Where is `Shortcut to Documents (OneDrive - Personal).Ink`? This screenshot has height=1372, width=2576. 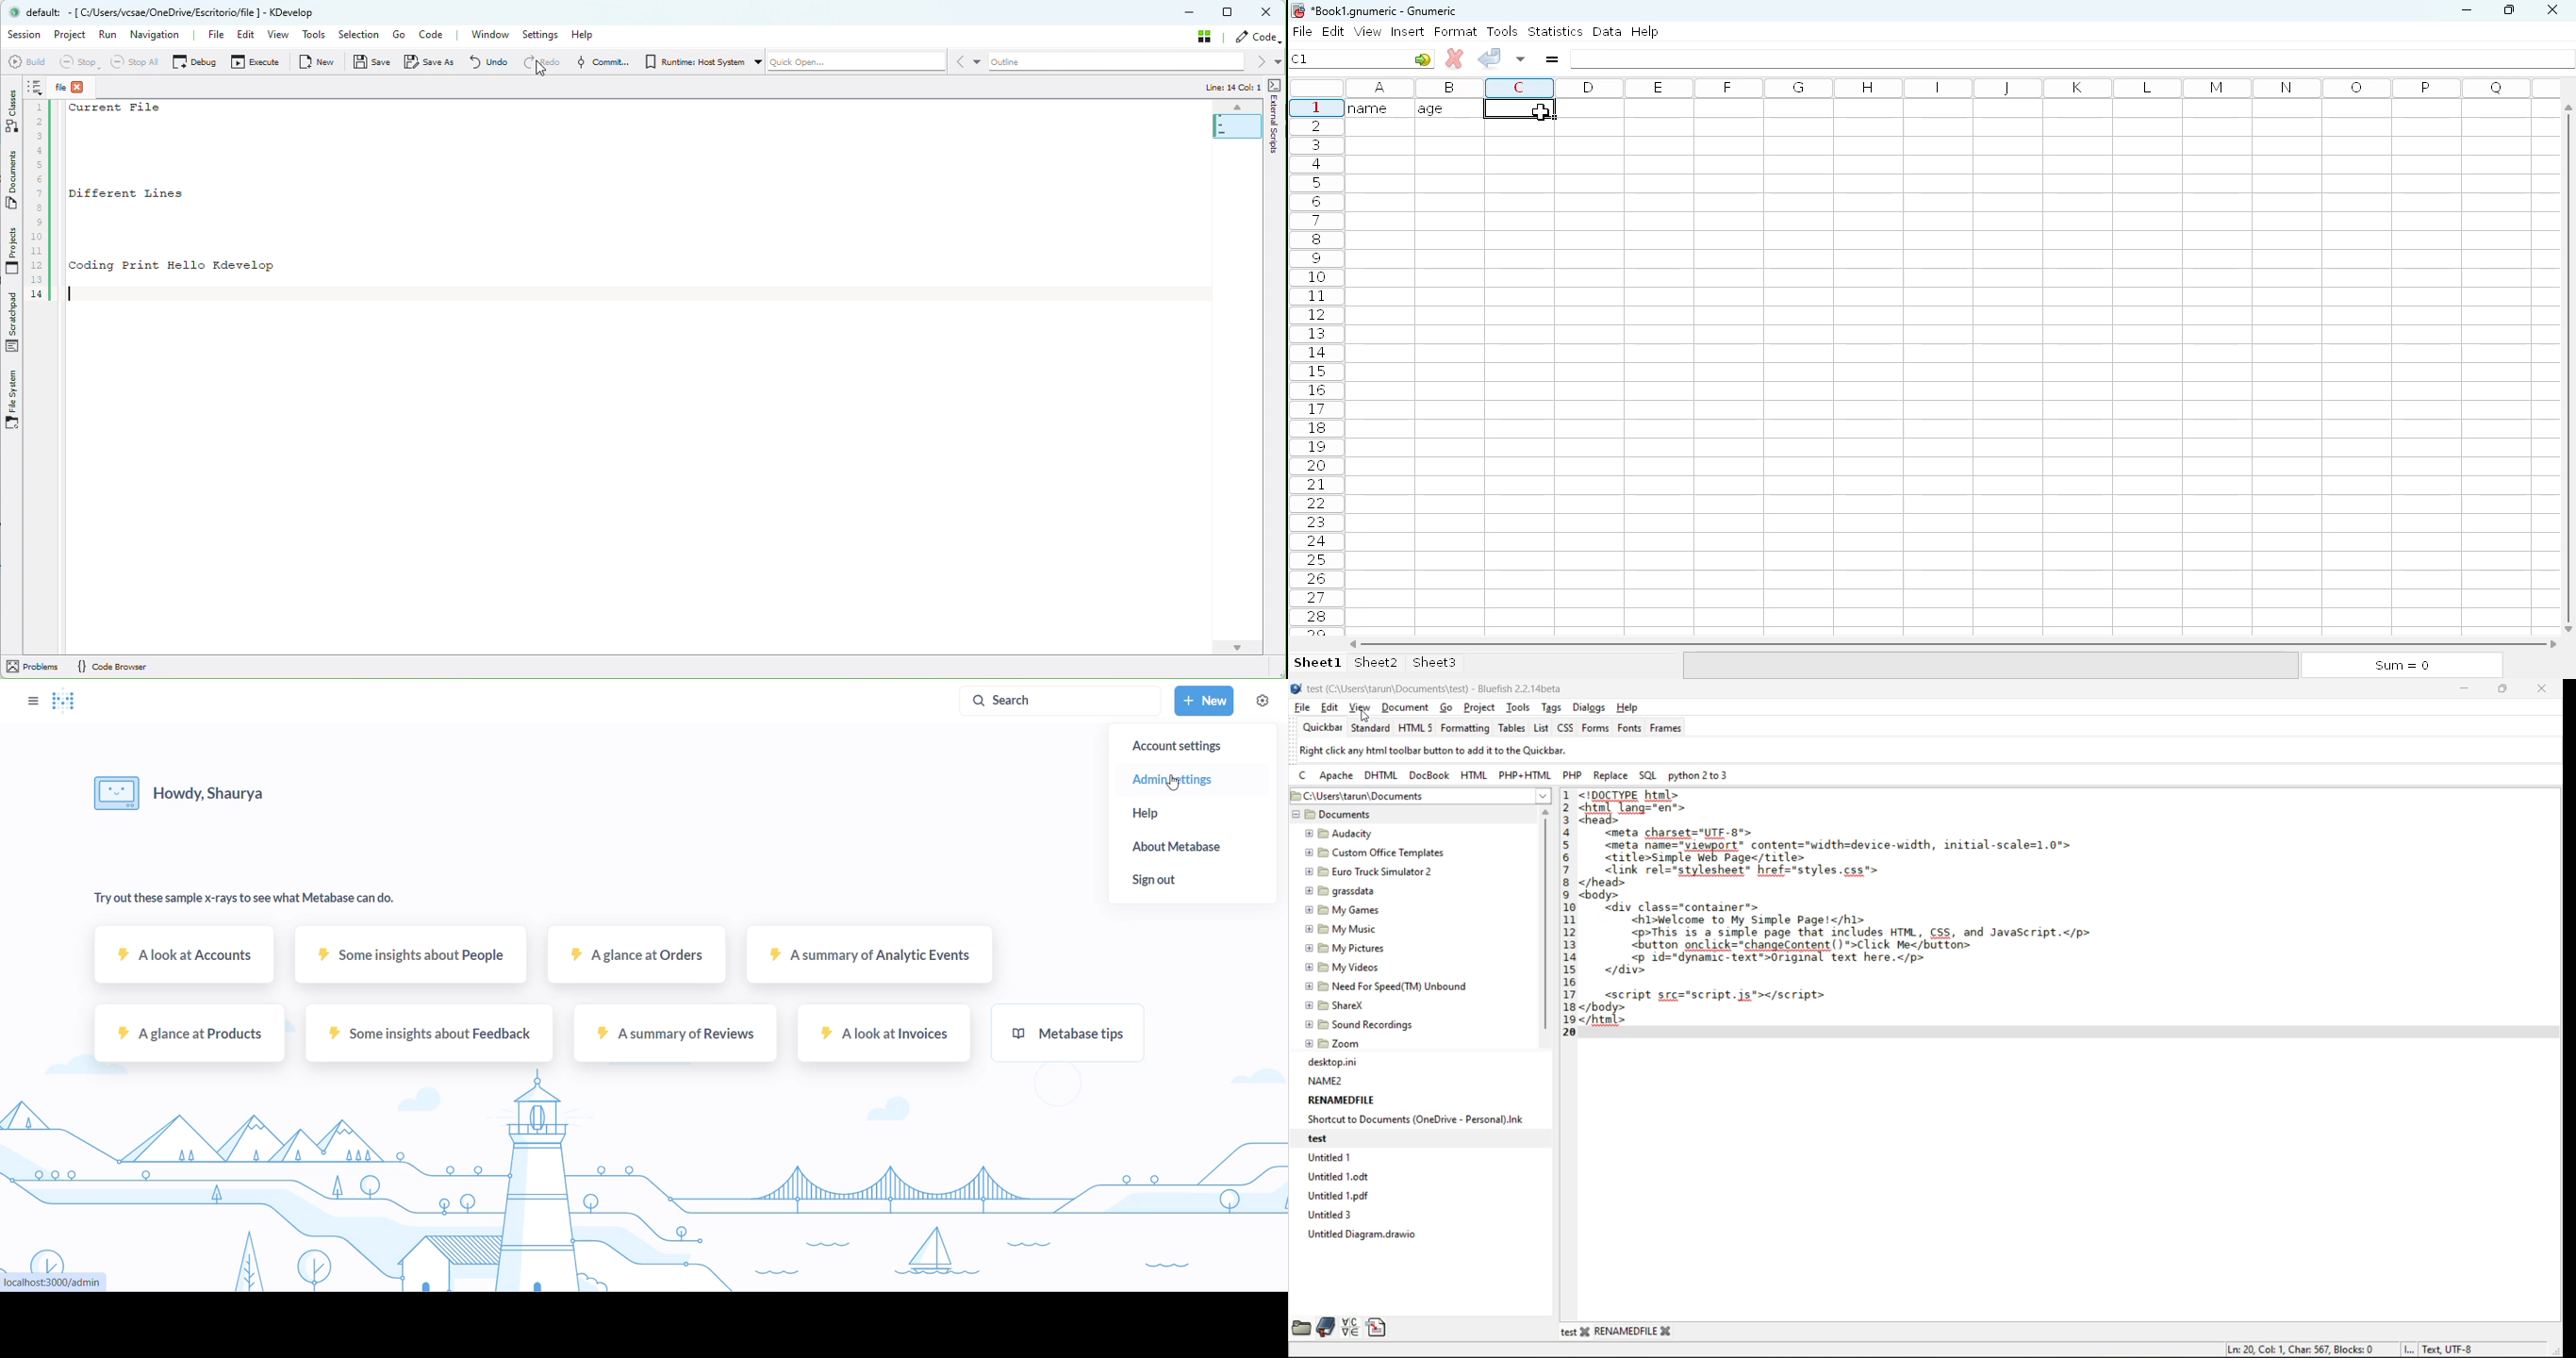
Shortcut to Documents (OneDrive - Personal).Ink is located at coordinates (1416, 1119).